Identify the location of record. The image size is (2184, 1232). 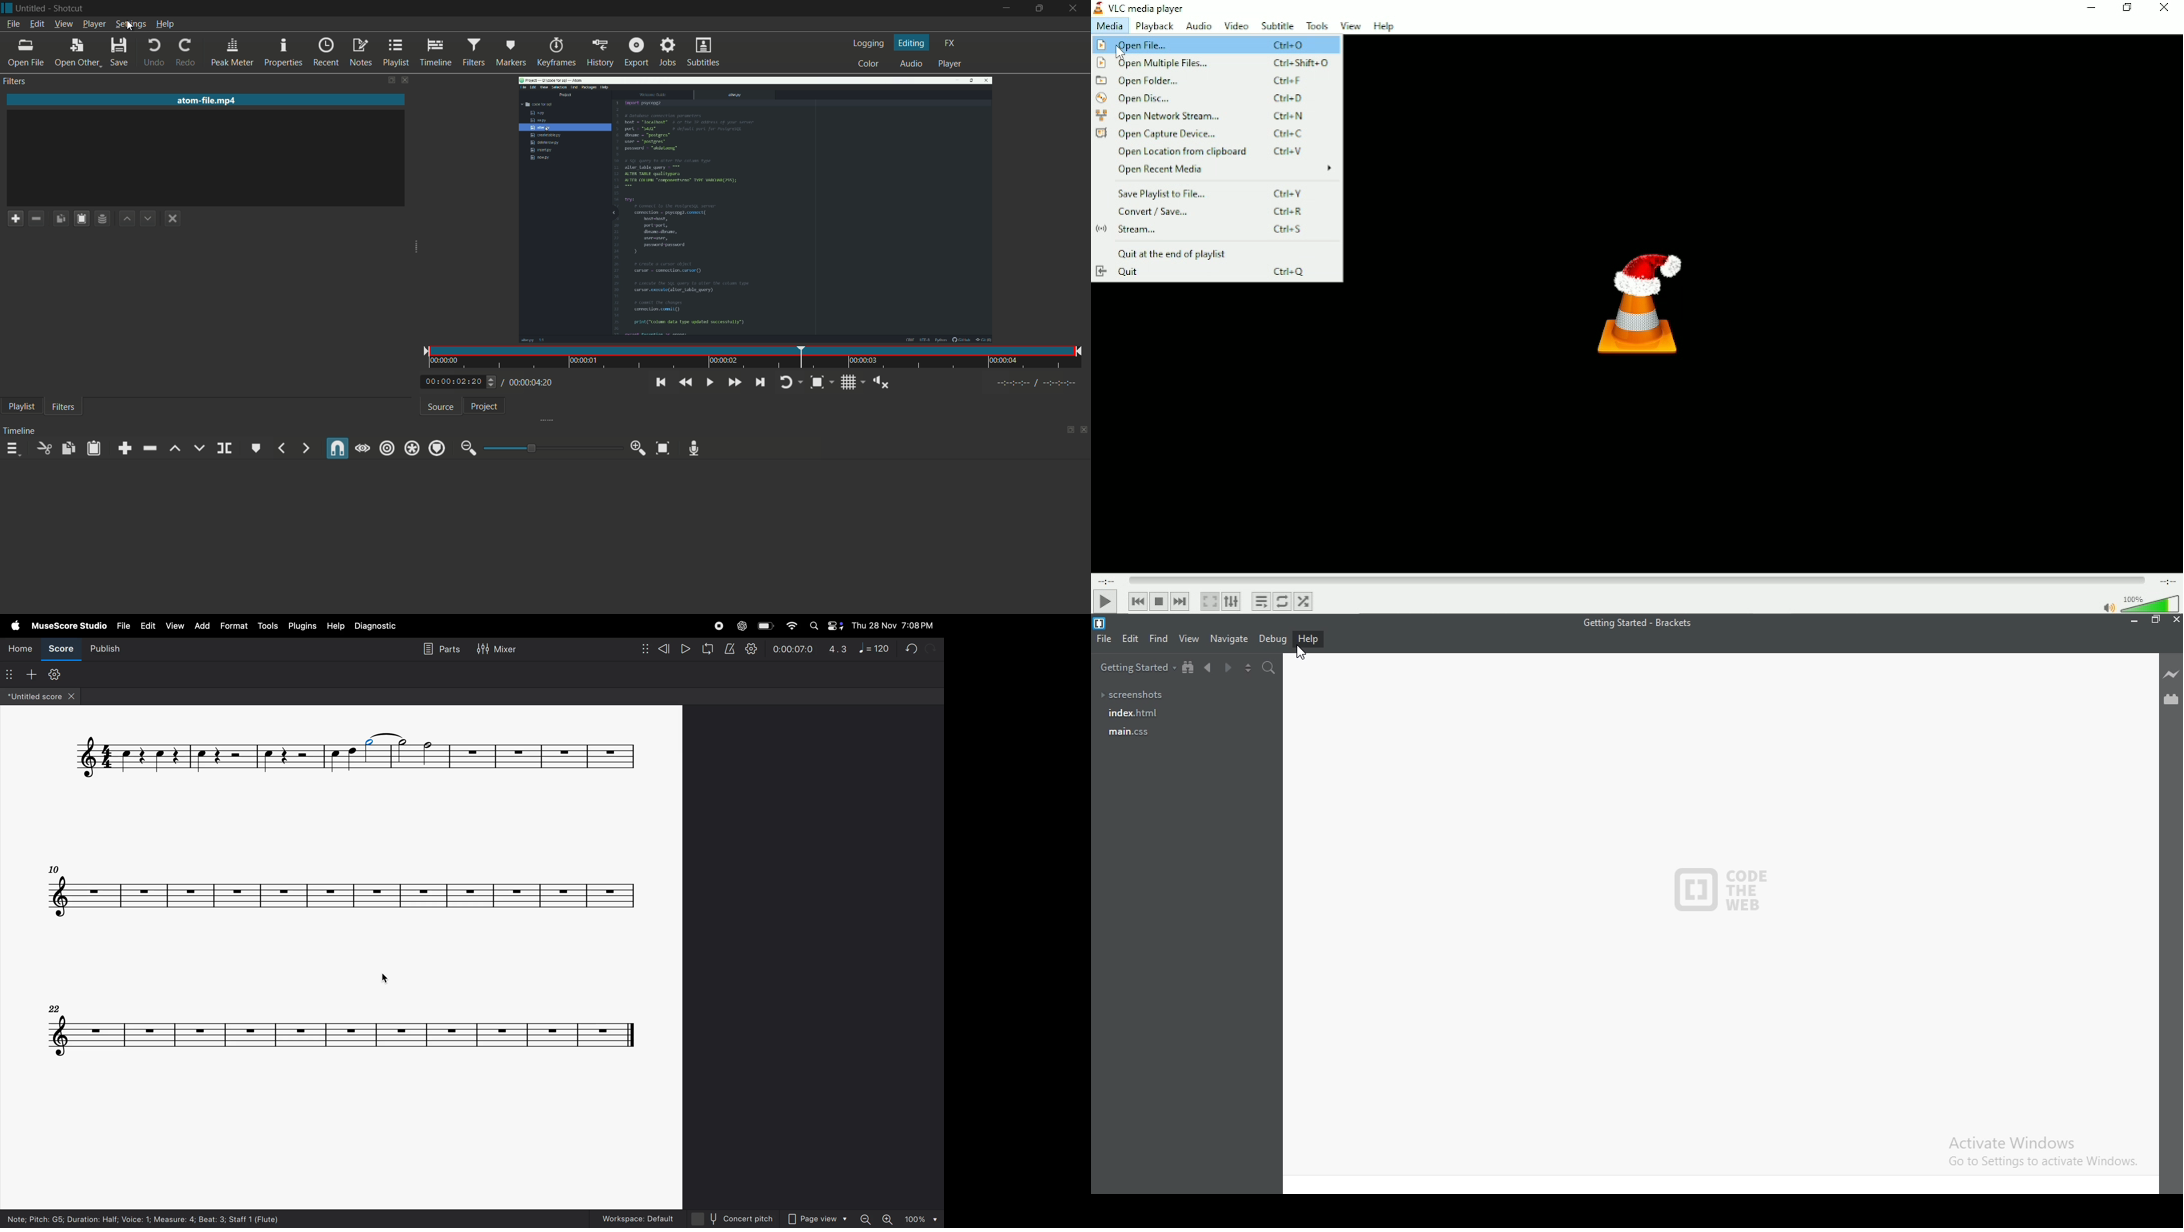
(716, 626).